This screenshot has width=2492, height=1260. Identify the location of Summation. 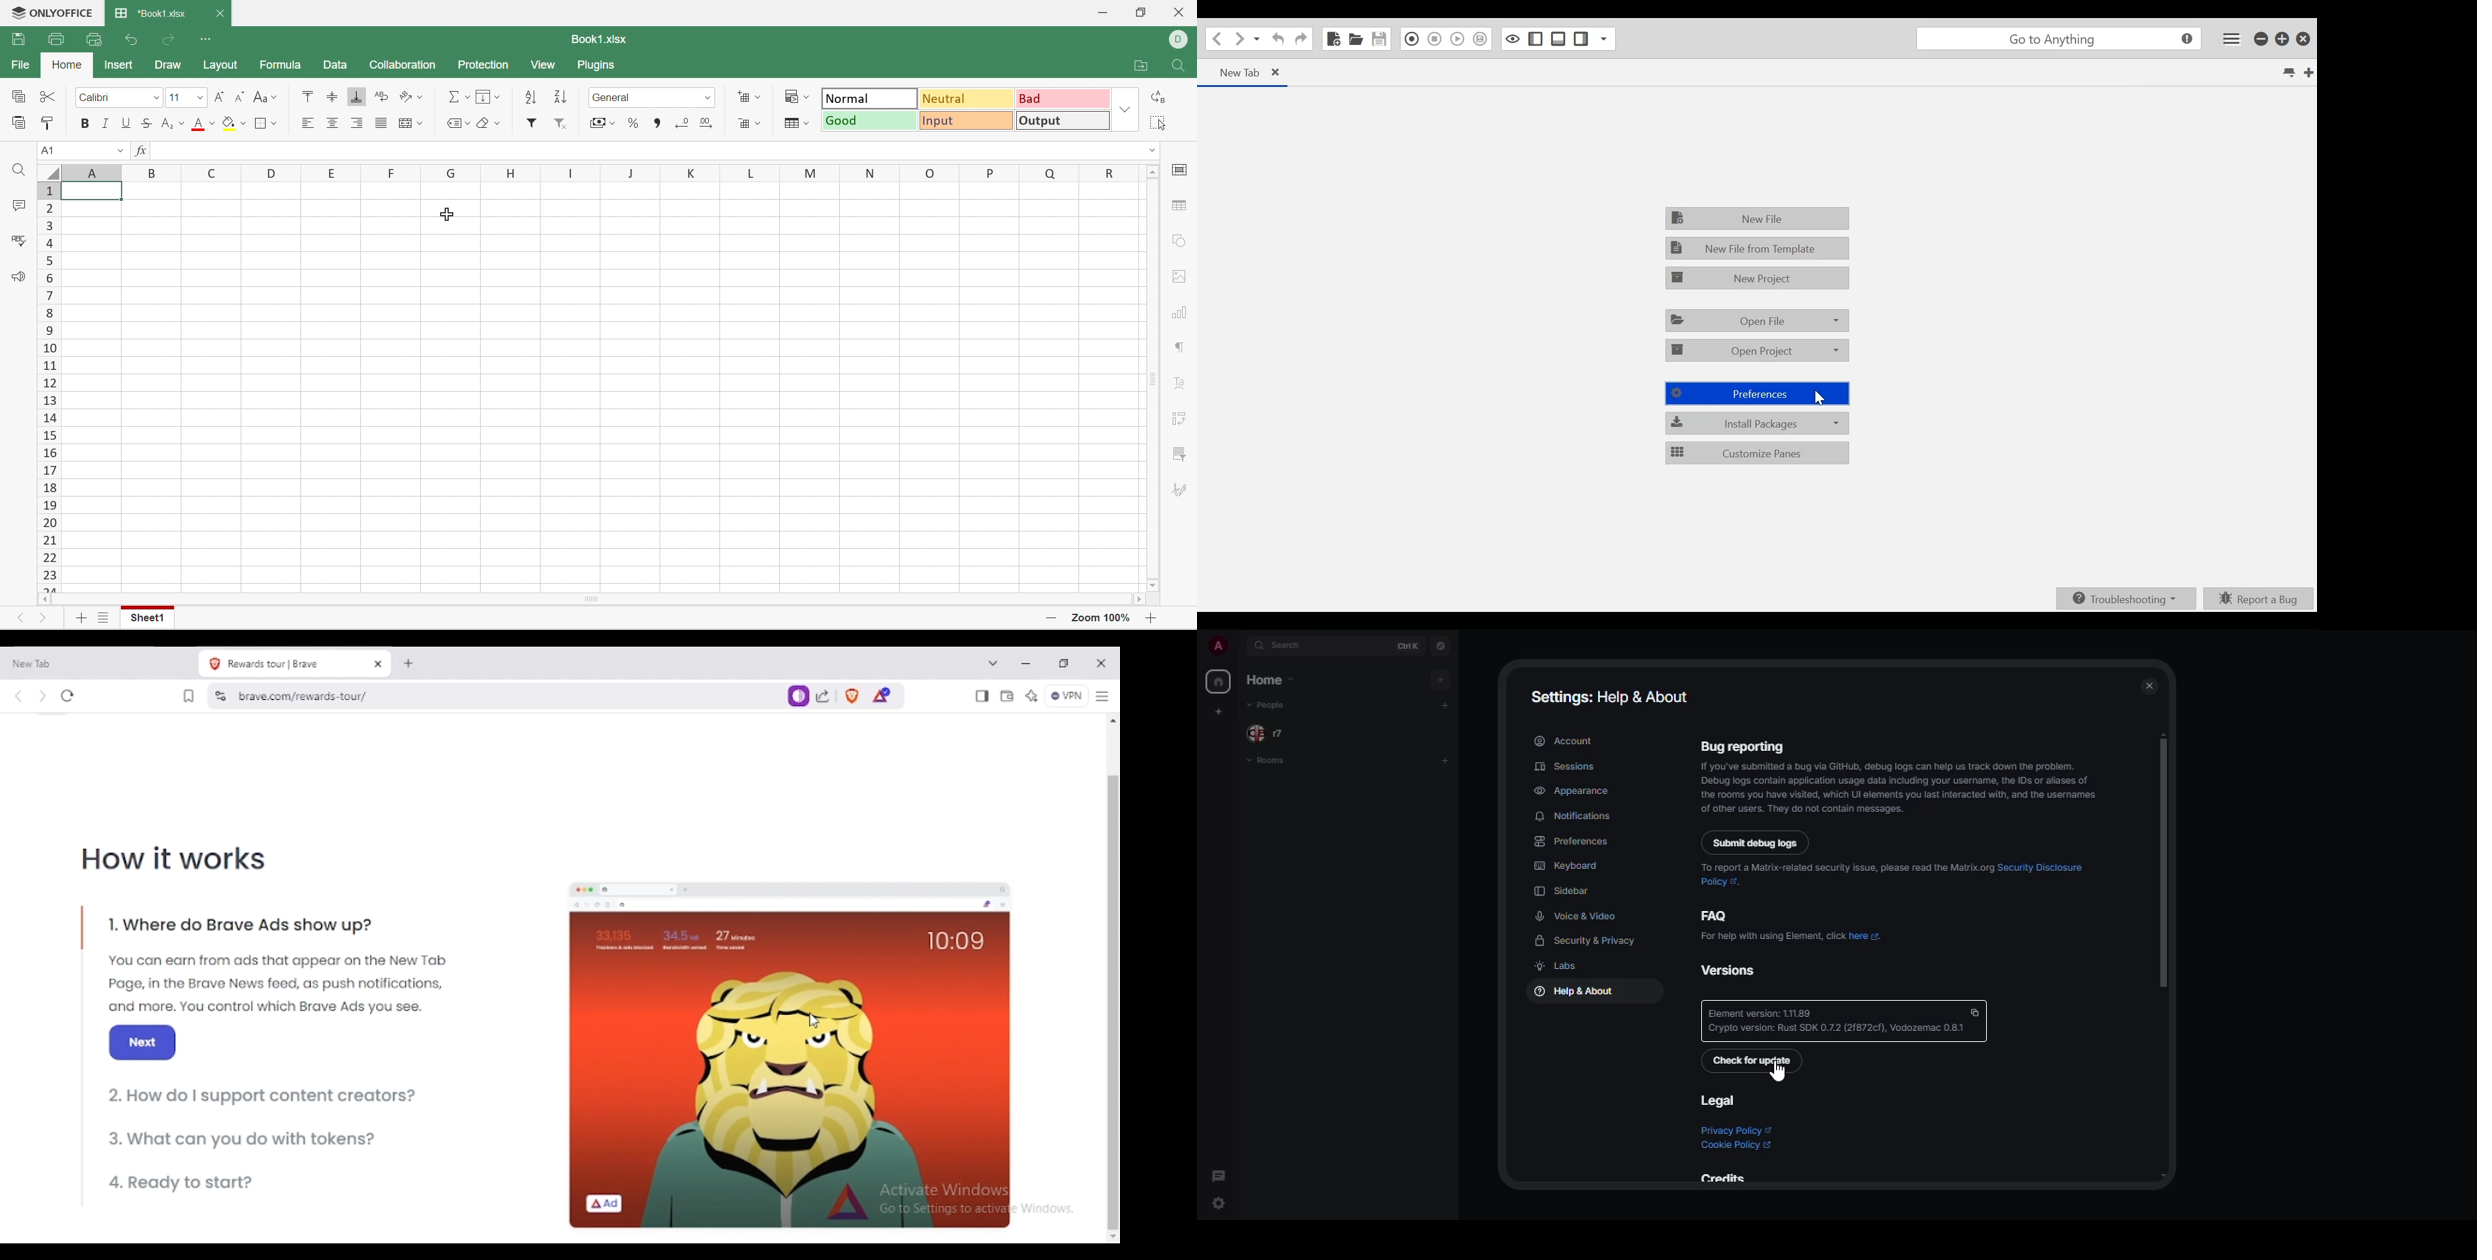
(458, 98).